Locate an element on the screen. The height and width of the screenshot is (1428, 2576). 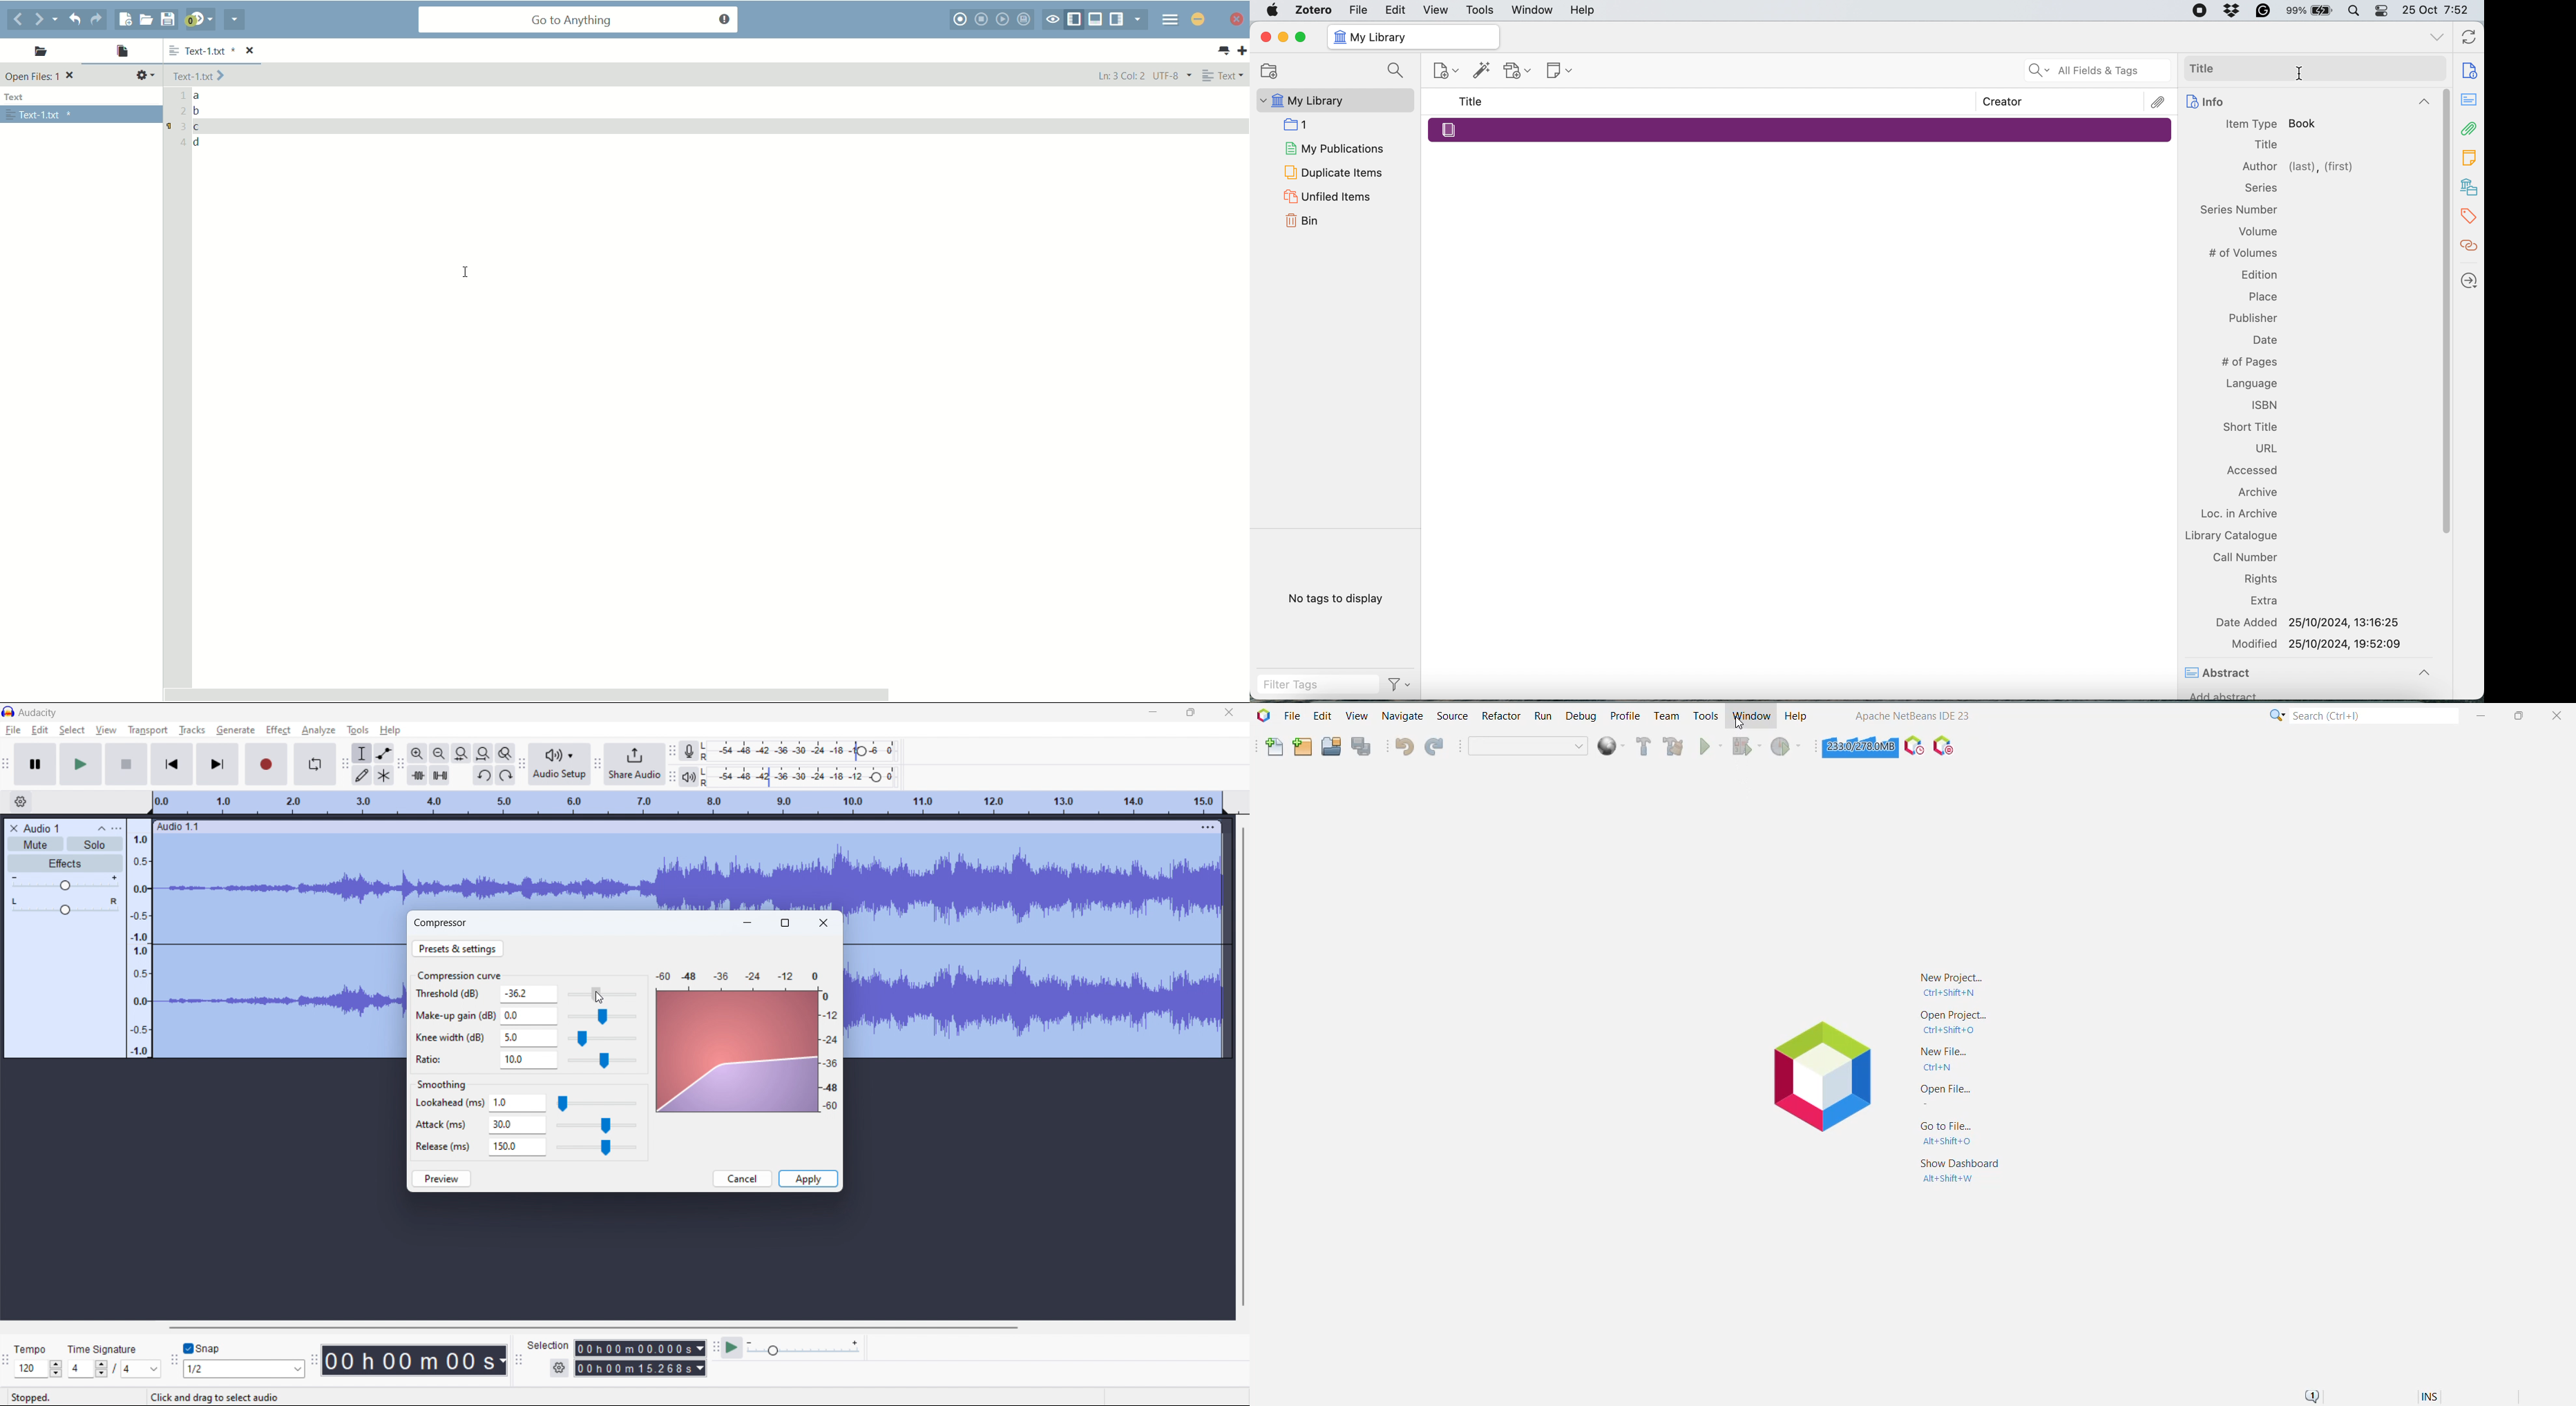
share audio is located at coordinates (635, 763).